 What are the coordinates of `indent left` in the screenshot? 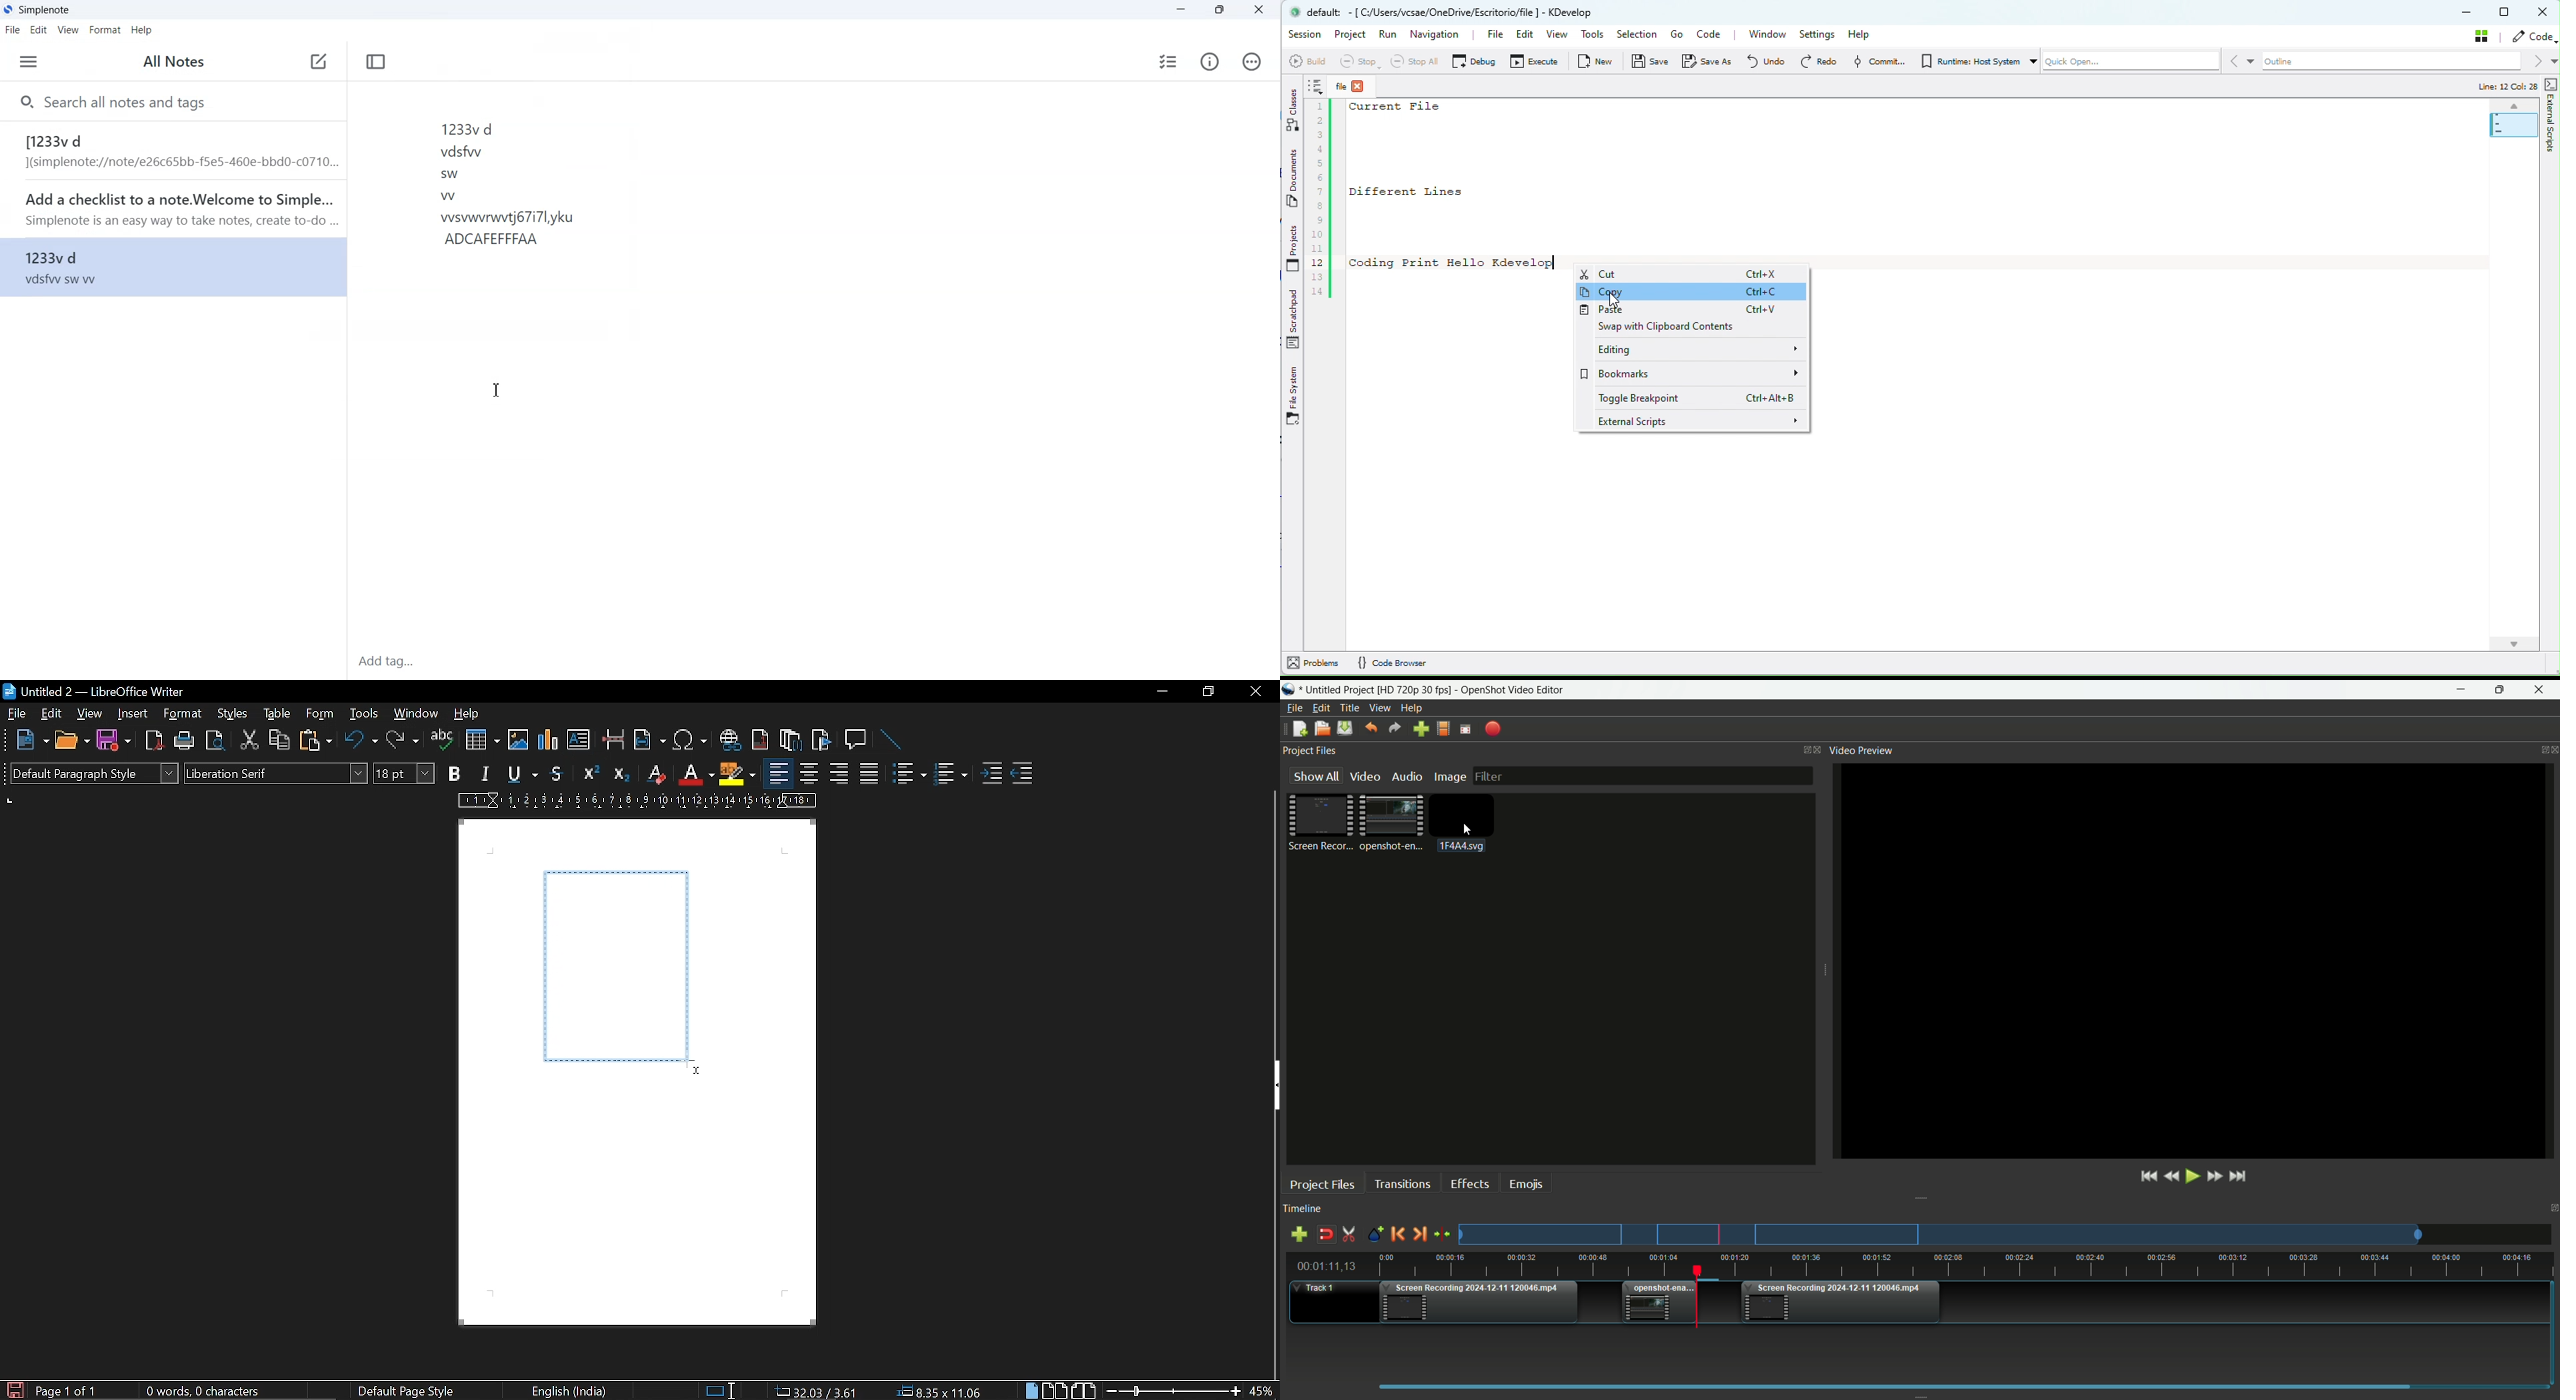 It's located at (991, 775).